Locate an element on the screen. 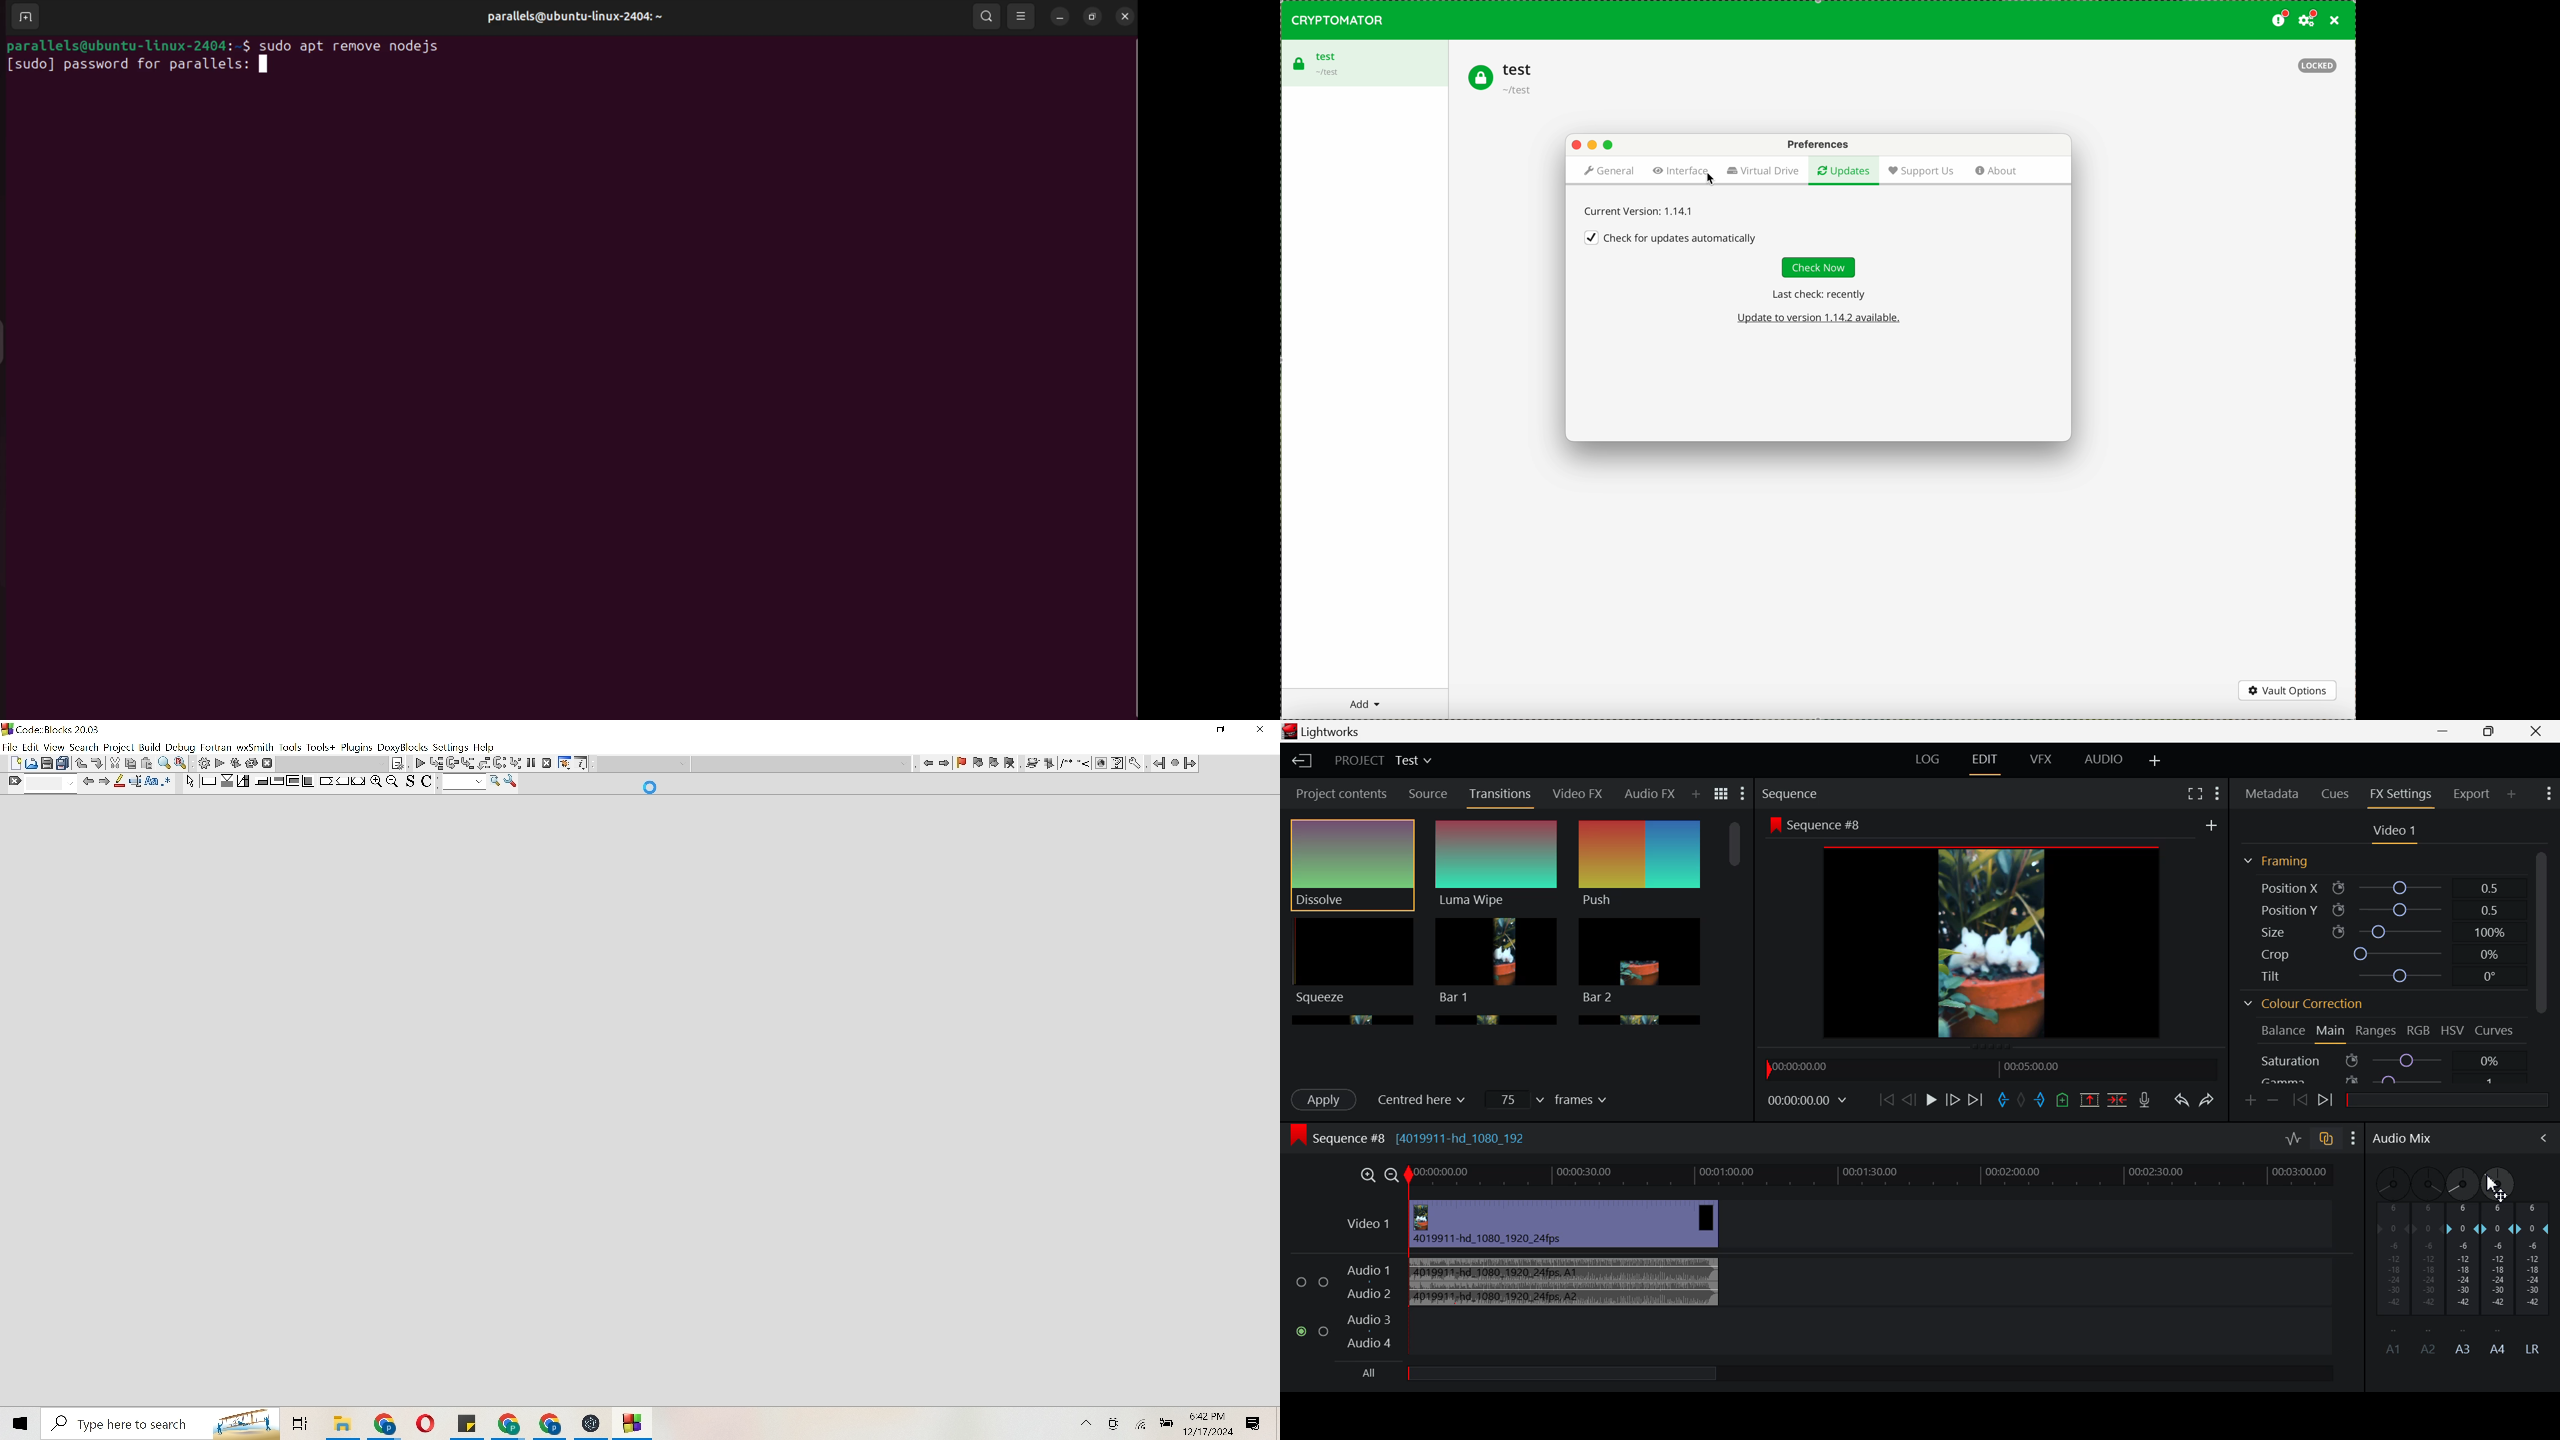 The width and height of the screenshot is (2576, 1456). Add Panel is located at coordinates (2512, 793).